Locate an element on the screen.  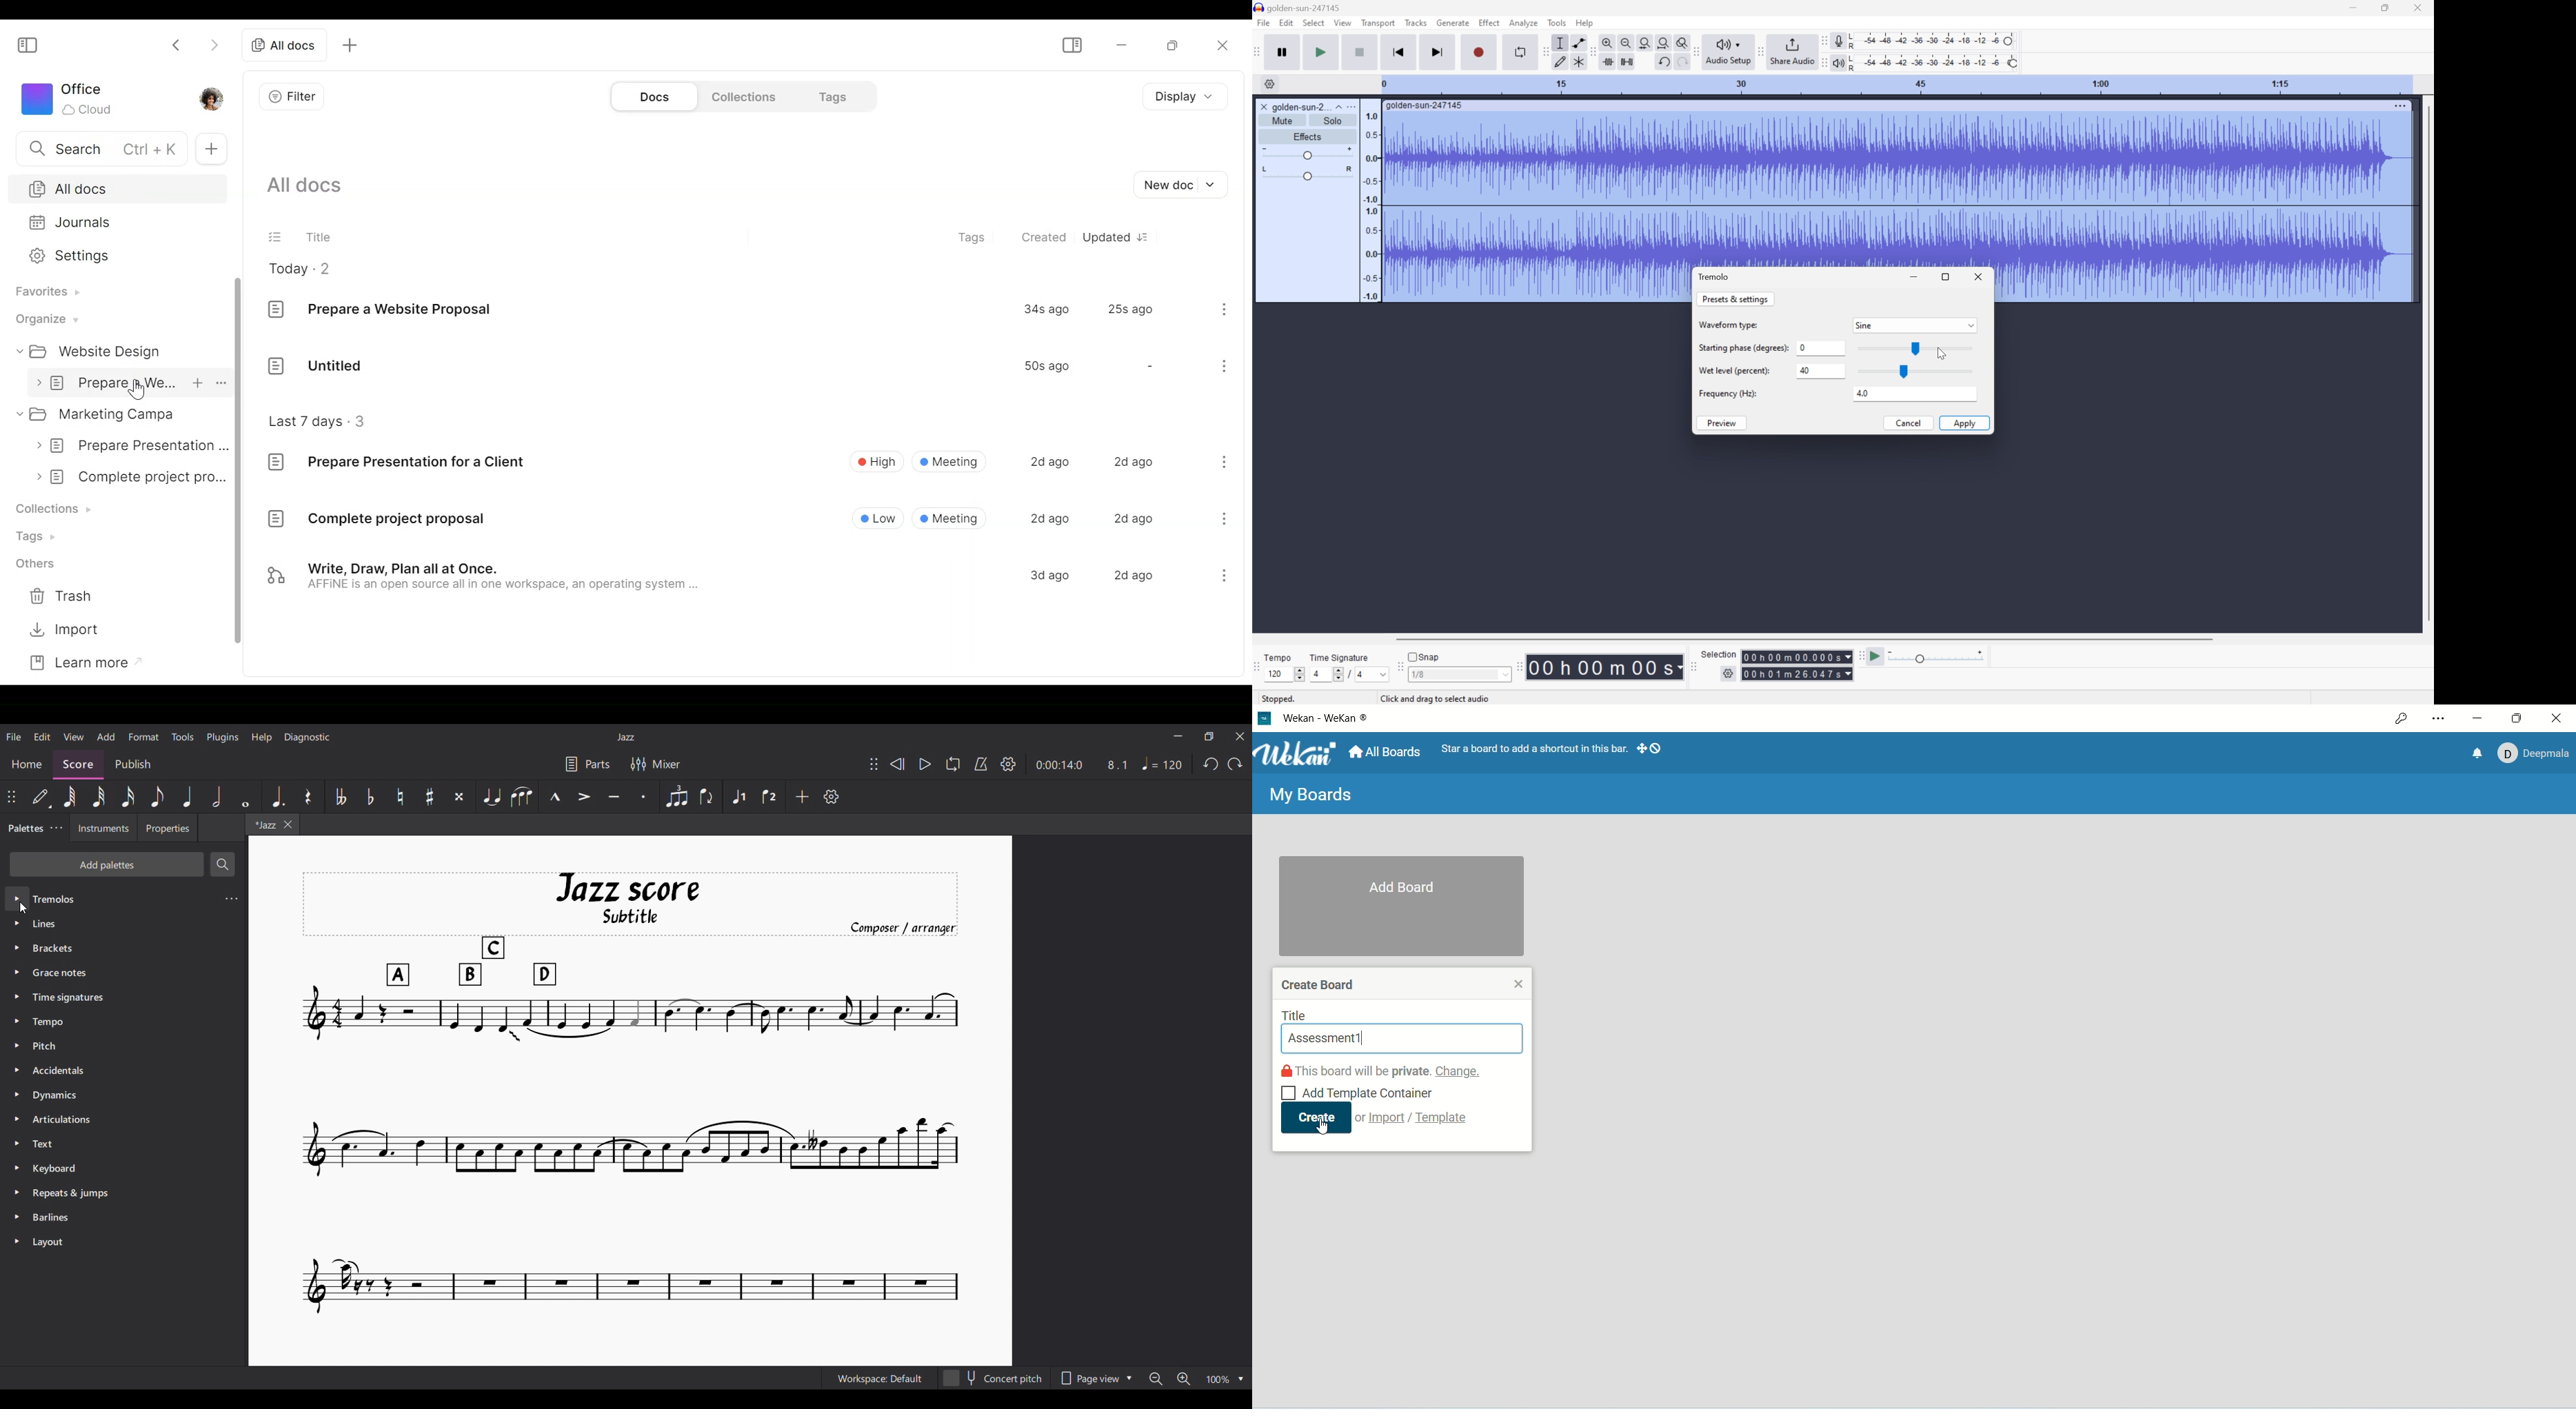
Play is located at coordinates (926, 764).